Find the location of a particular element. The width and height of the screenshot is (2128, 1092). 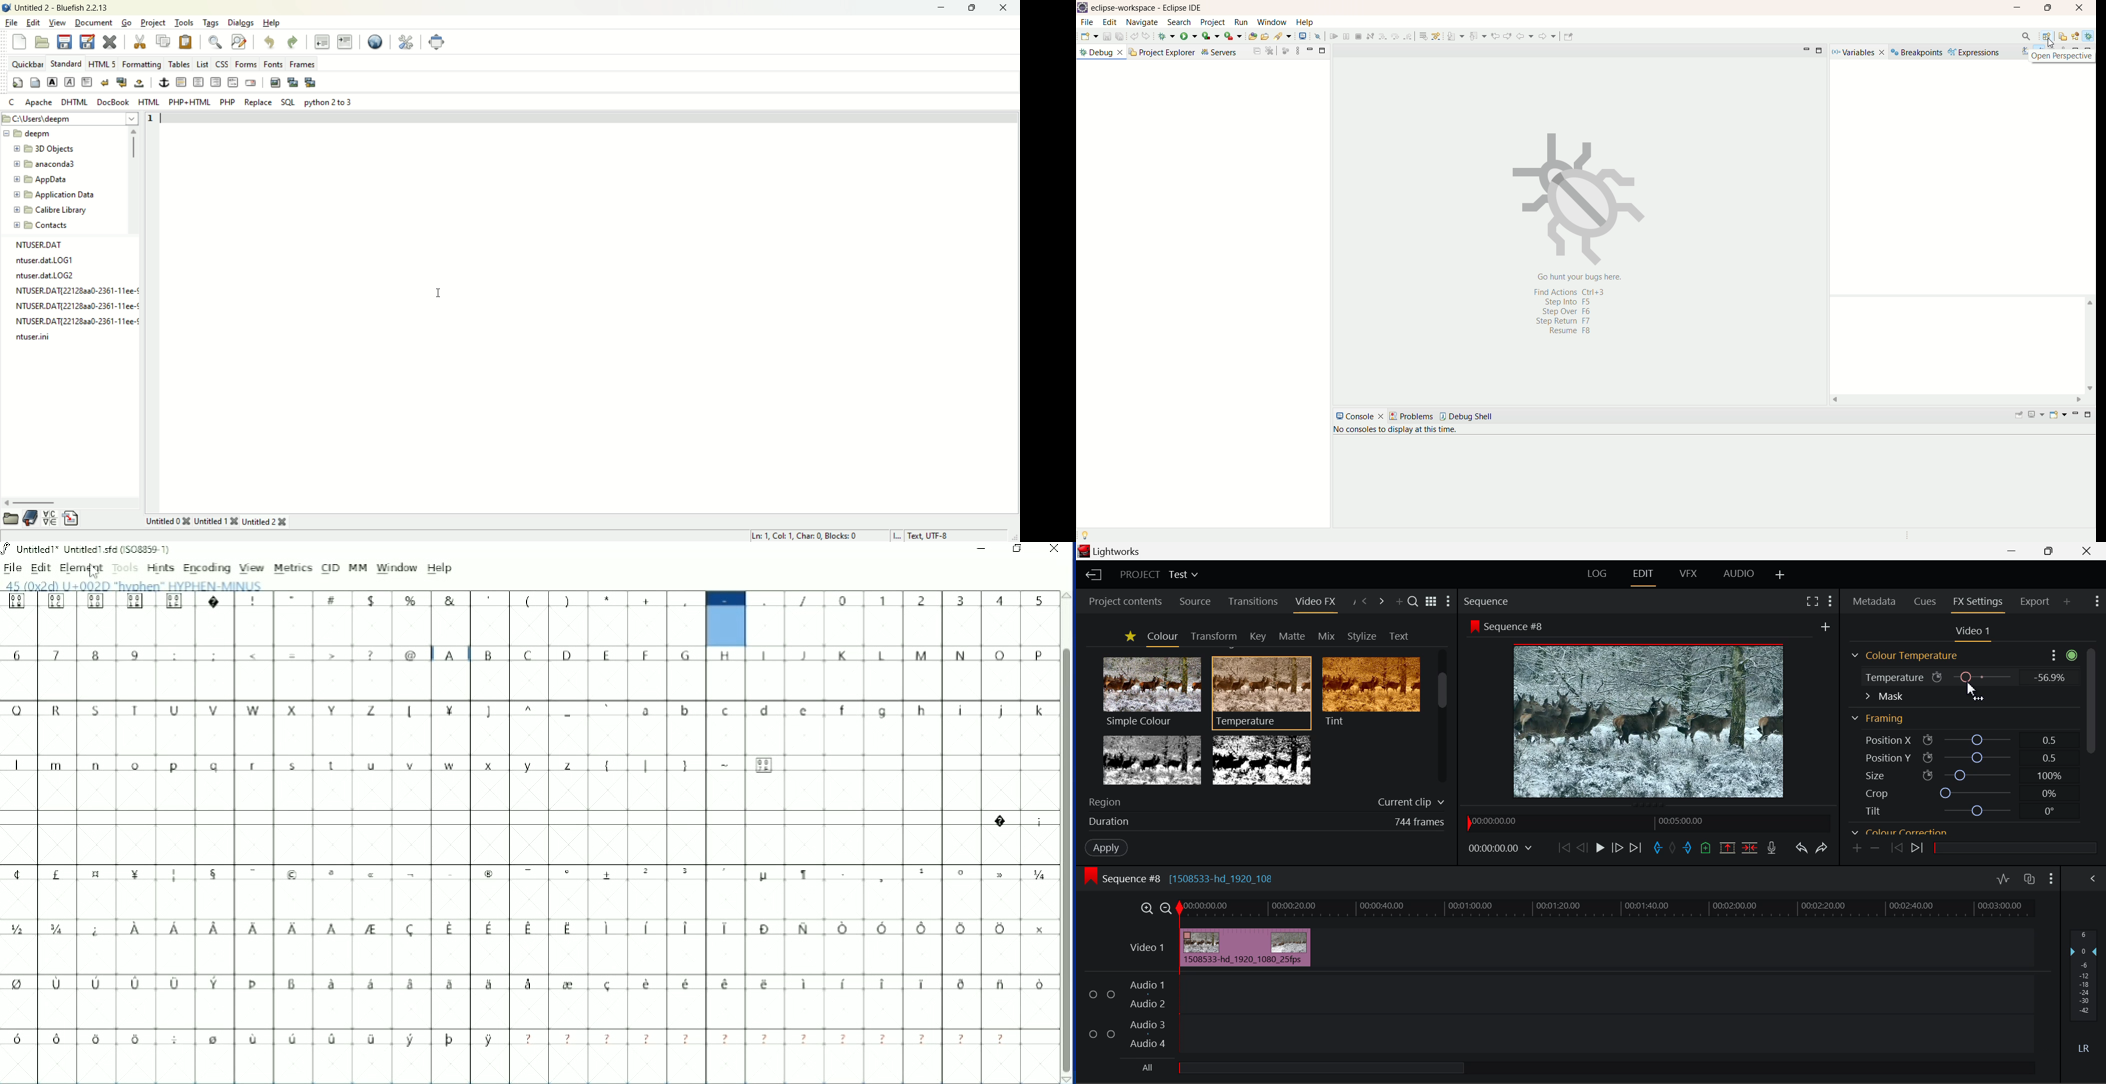

Show Settings is located at coordinates (2062, 655).